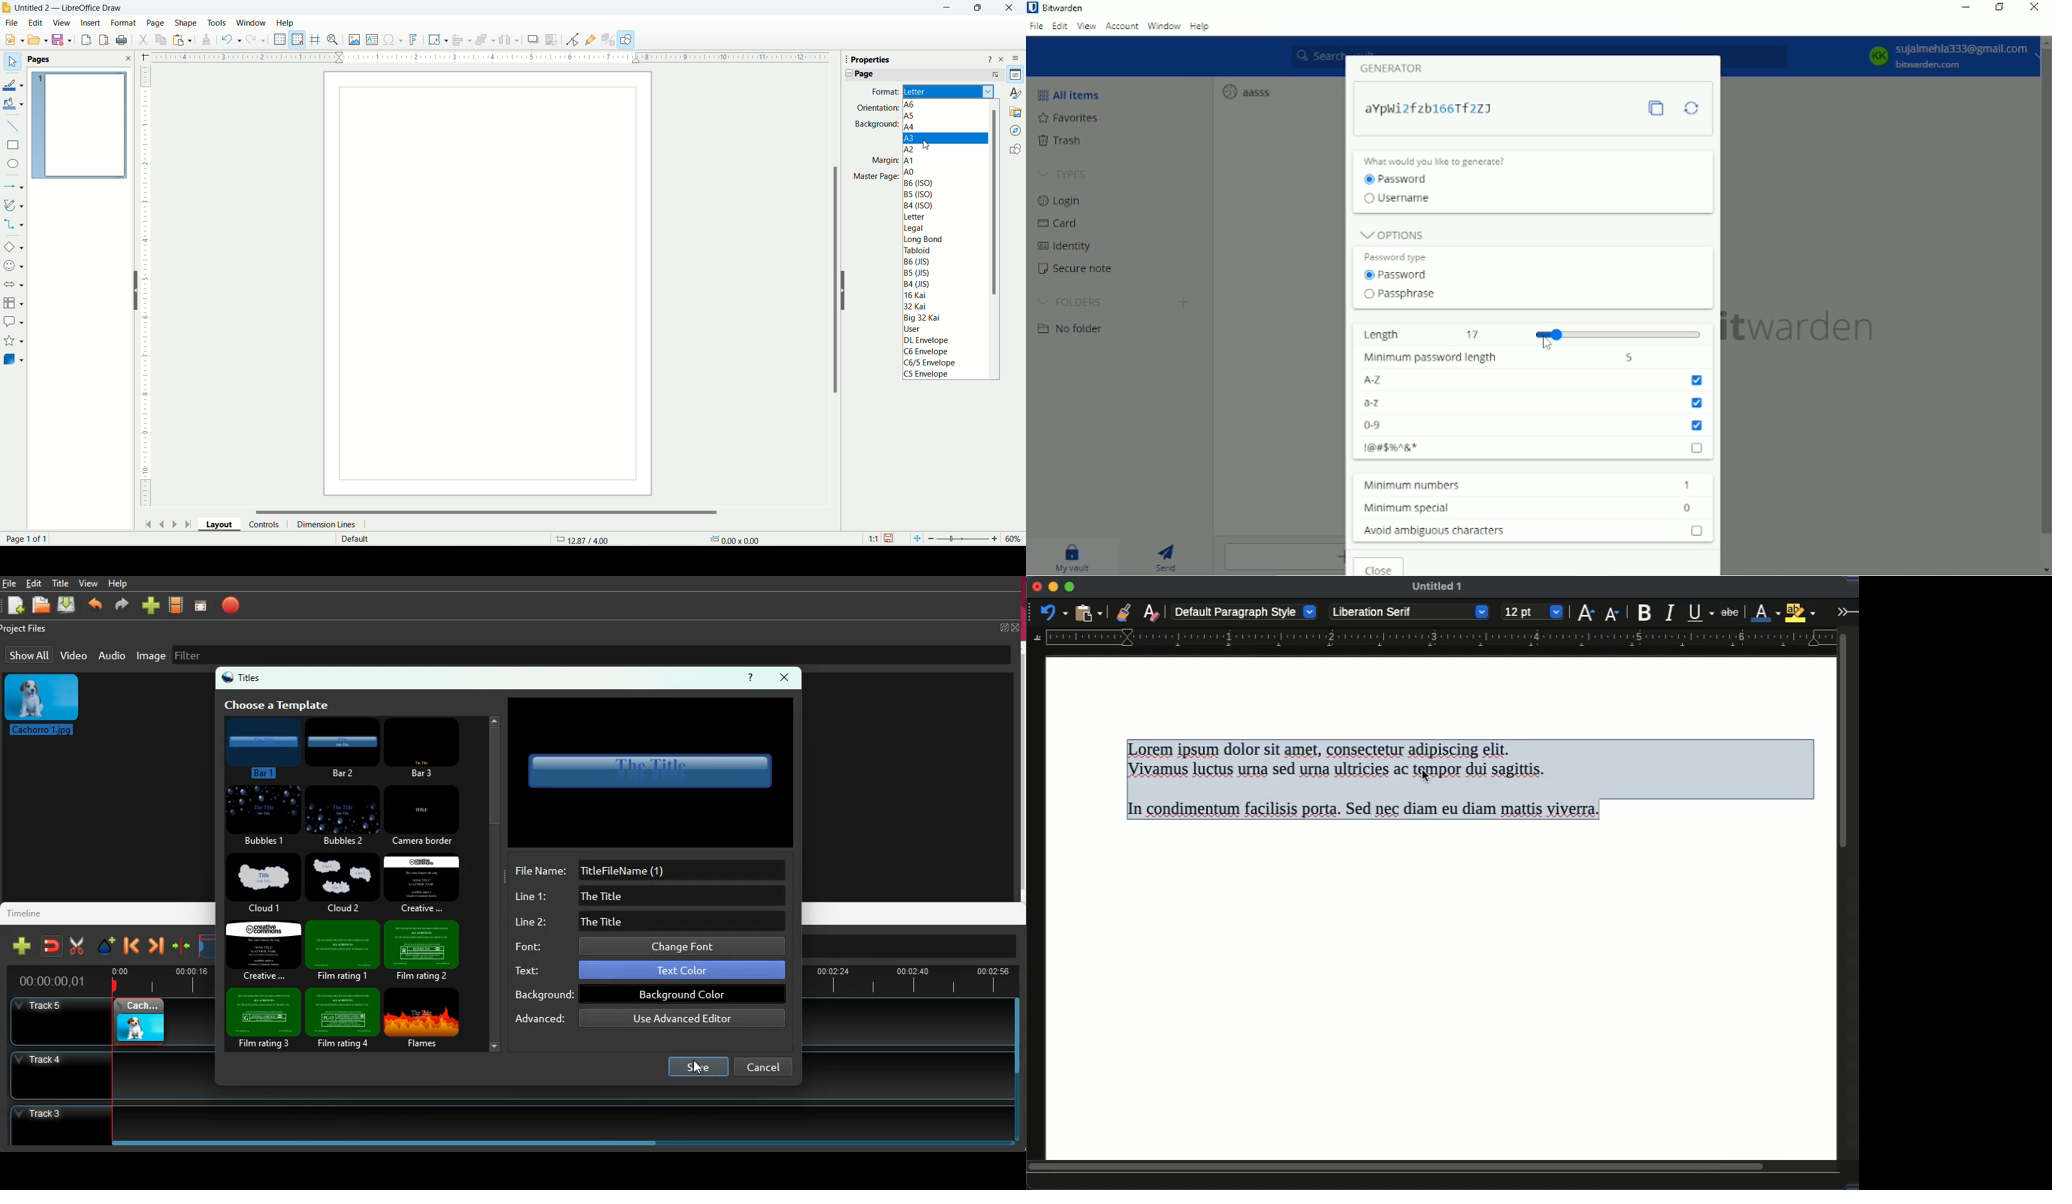 The width and height of the screenshot is (2072, 1204). What do you see at coordinates (1069, 94) in the screenshot?
I see `All item` at bounding box center [1069, 94].